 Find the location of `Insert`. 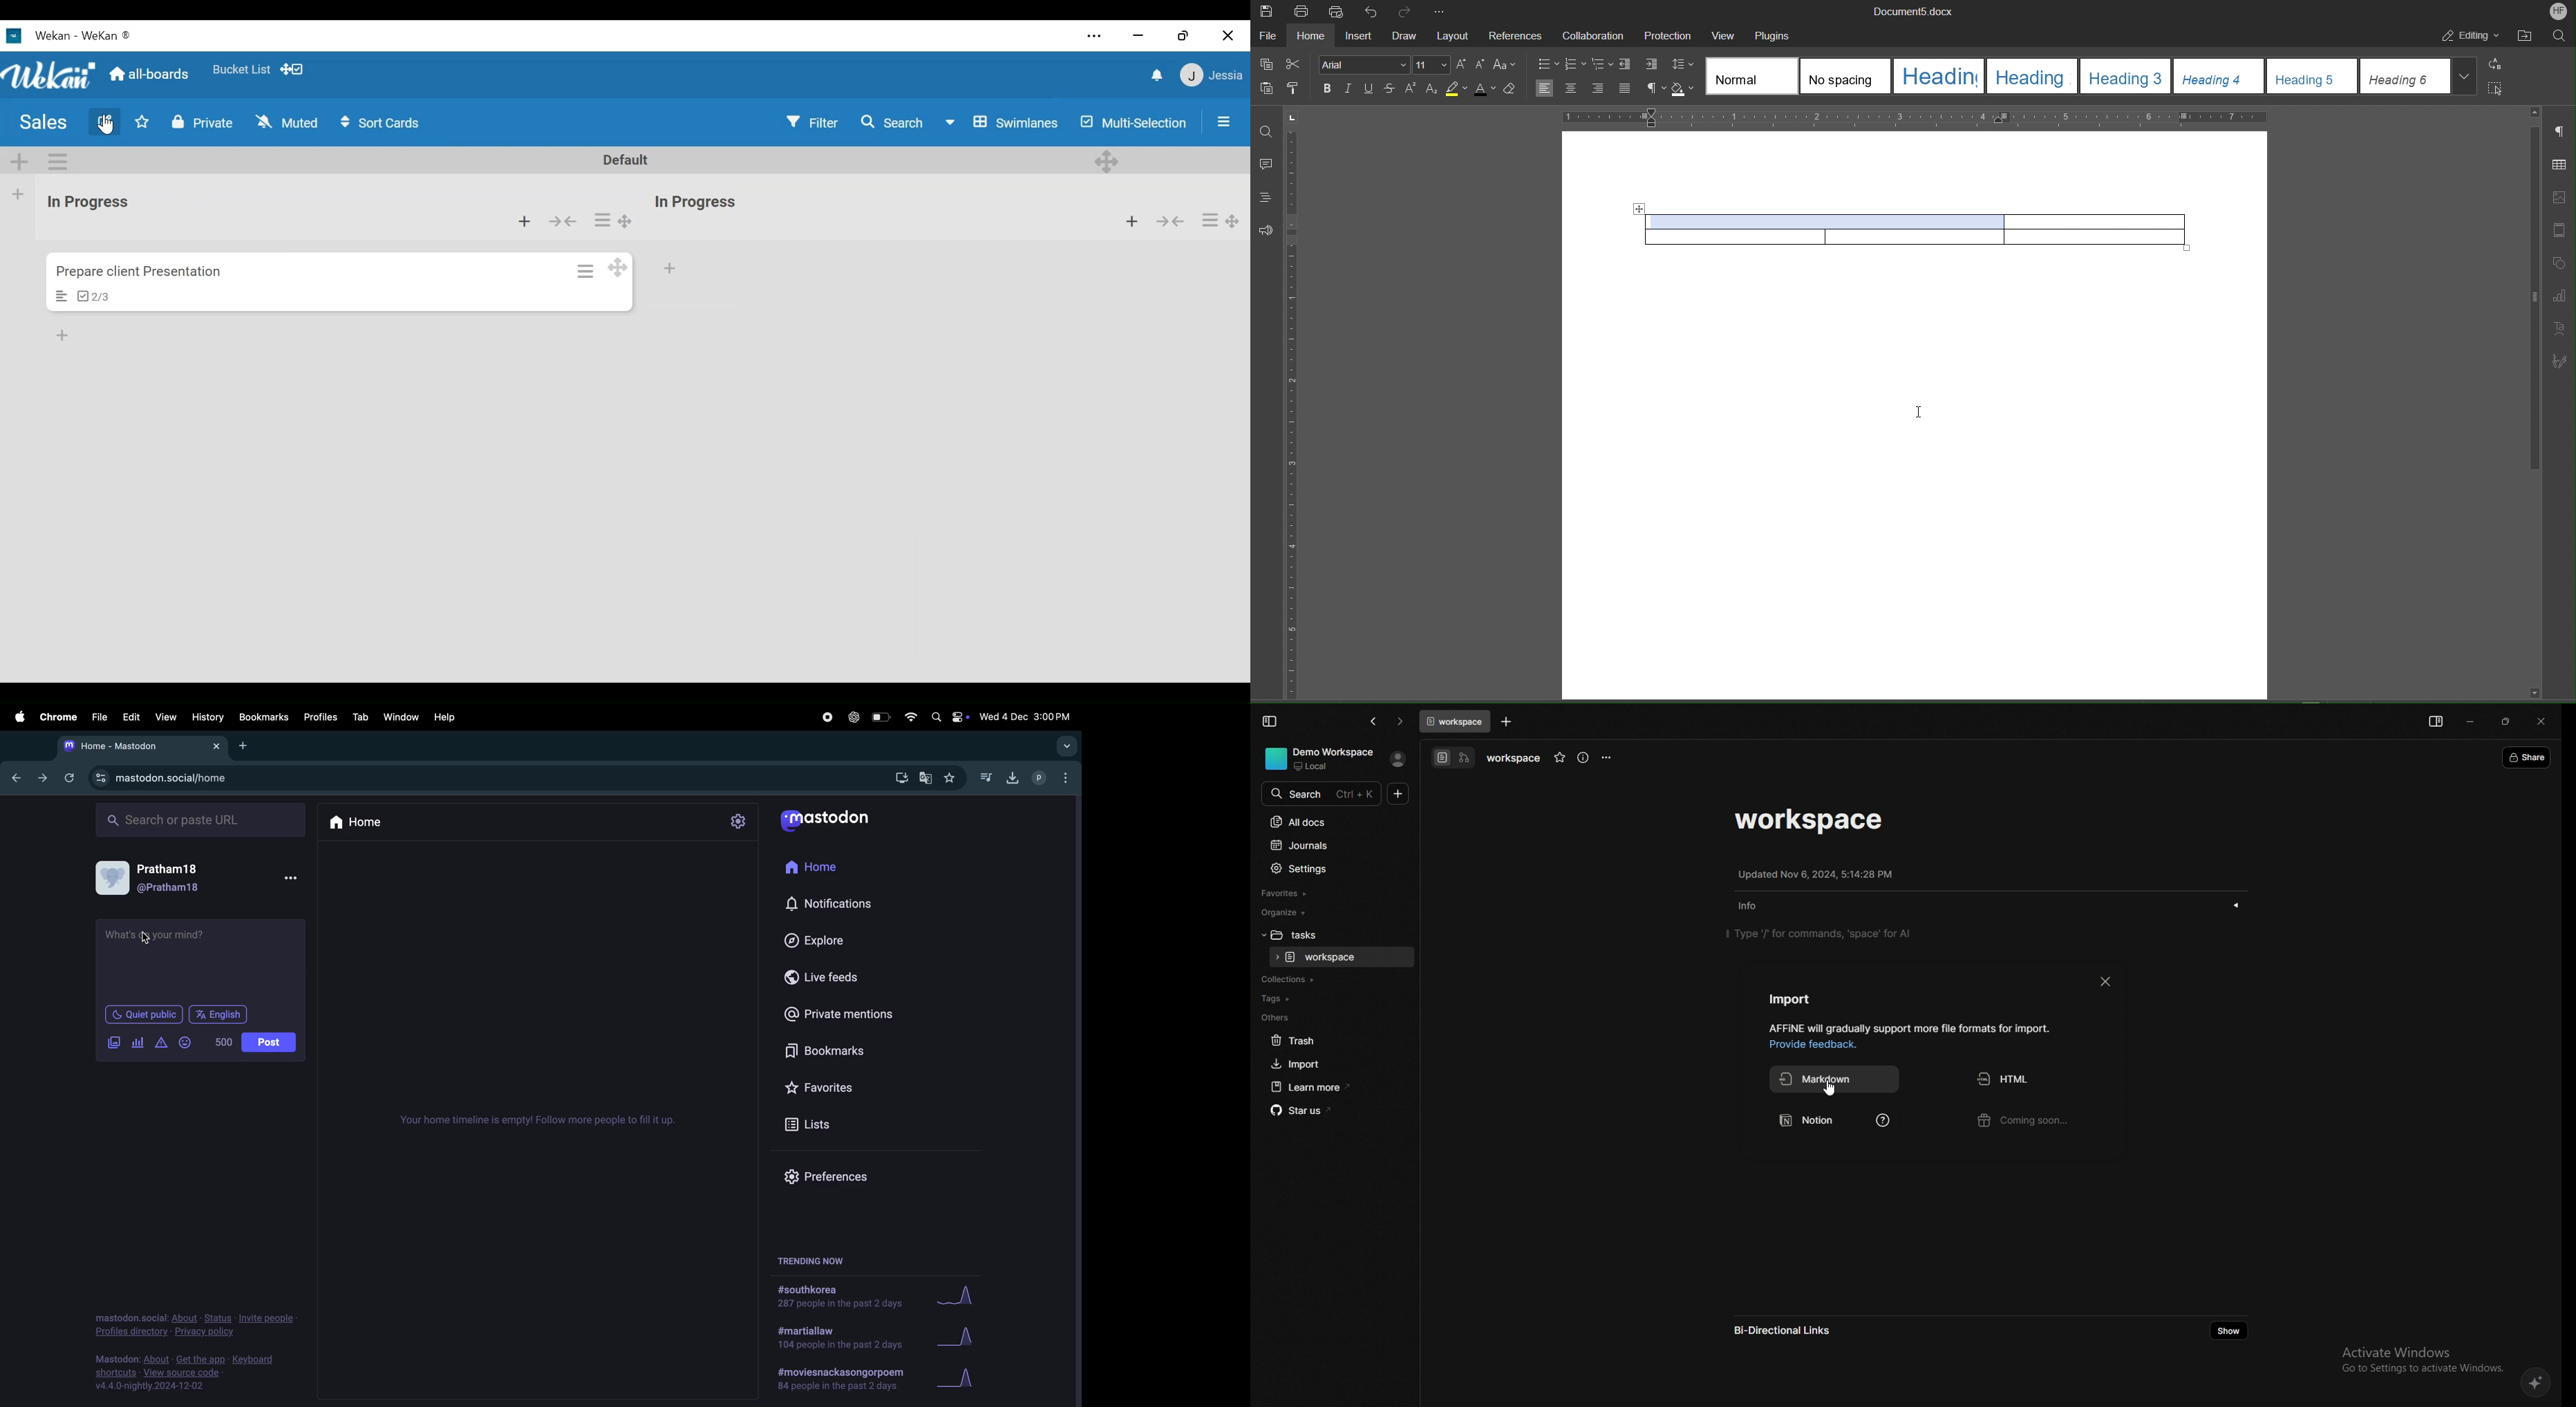

Insert is located at coordinates (1362, 37).